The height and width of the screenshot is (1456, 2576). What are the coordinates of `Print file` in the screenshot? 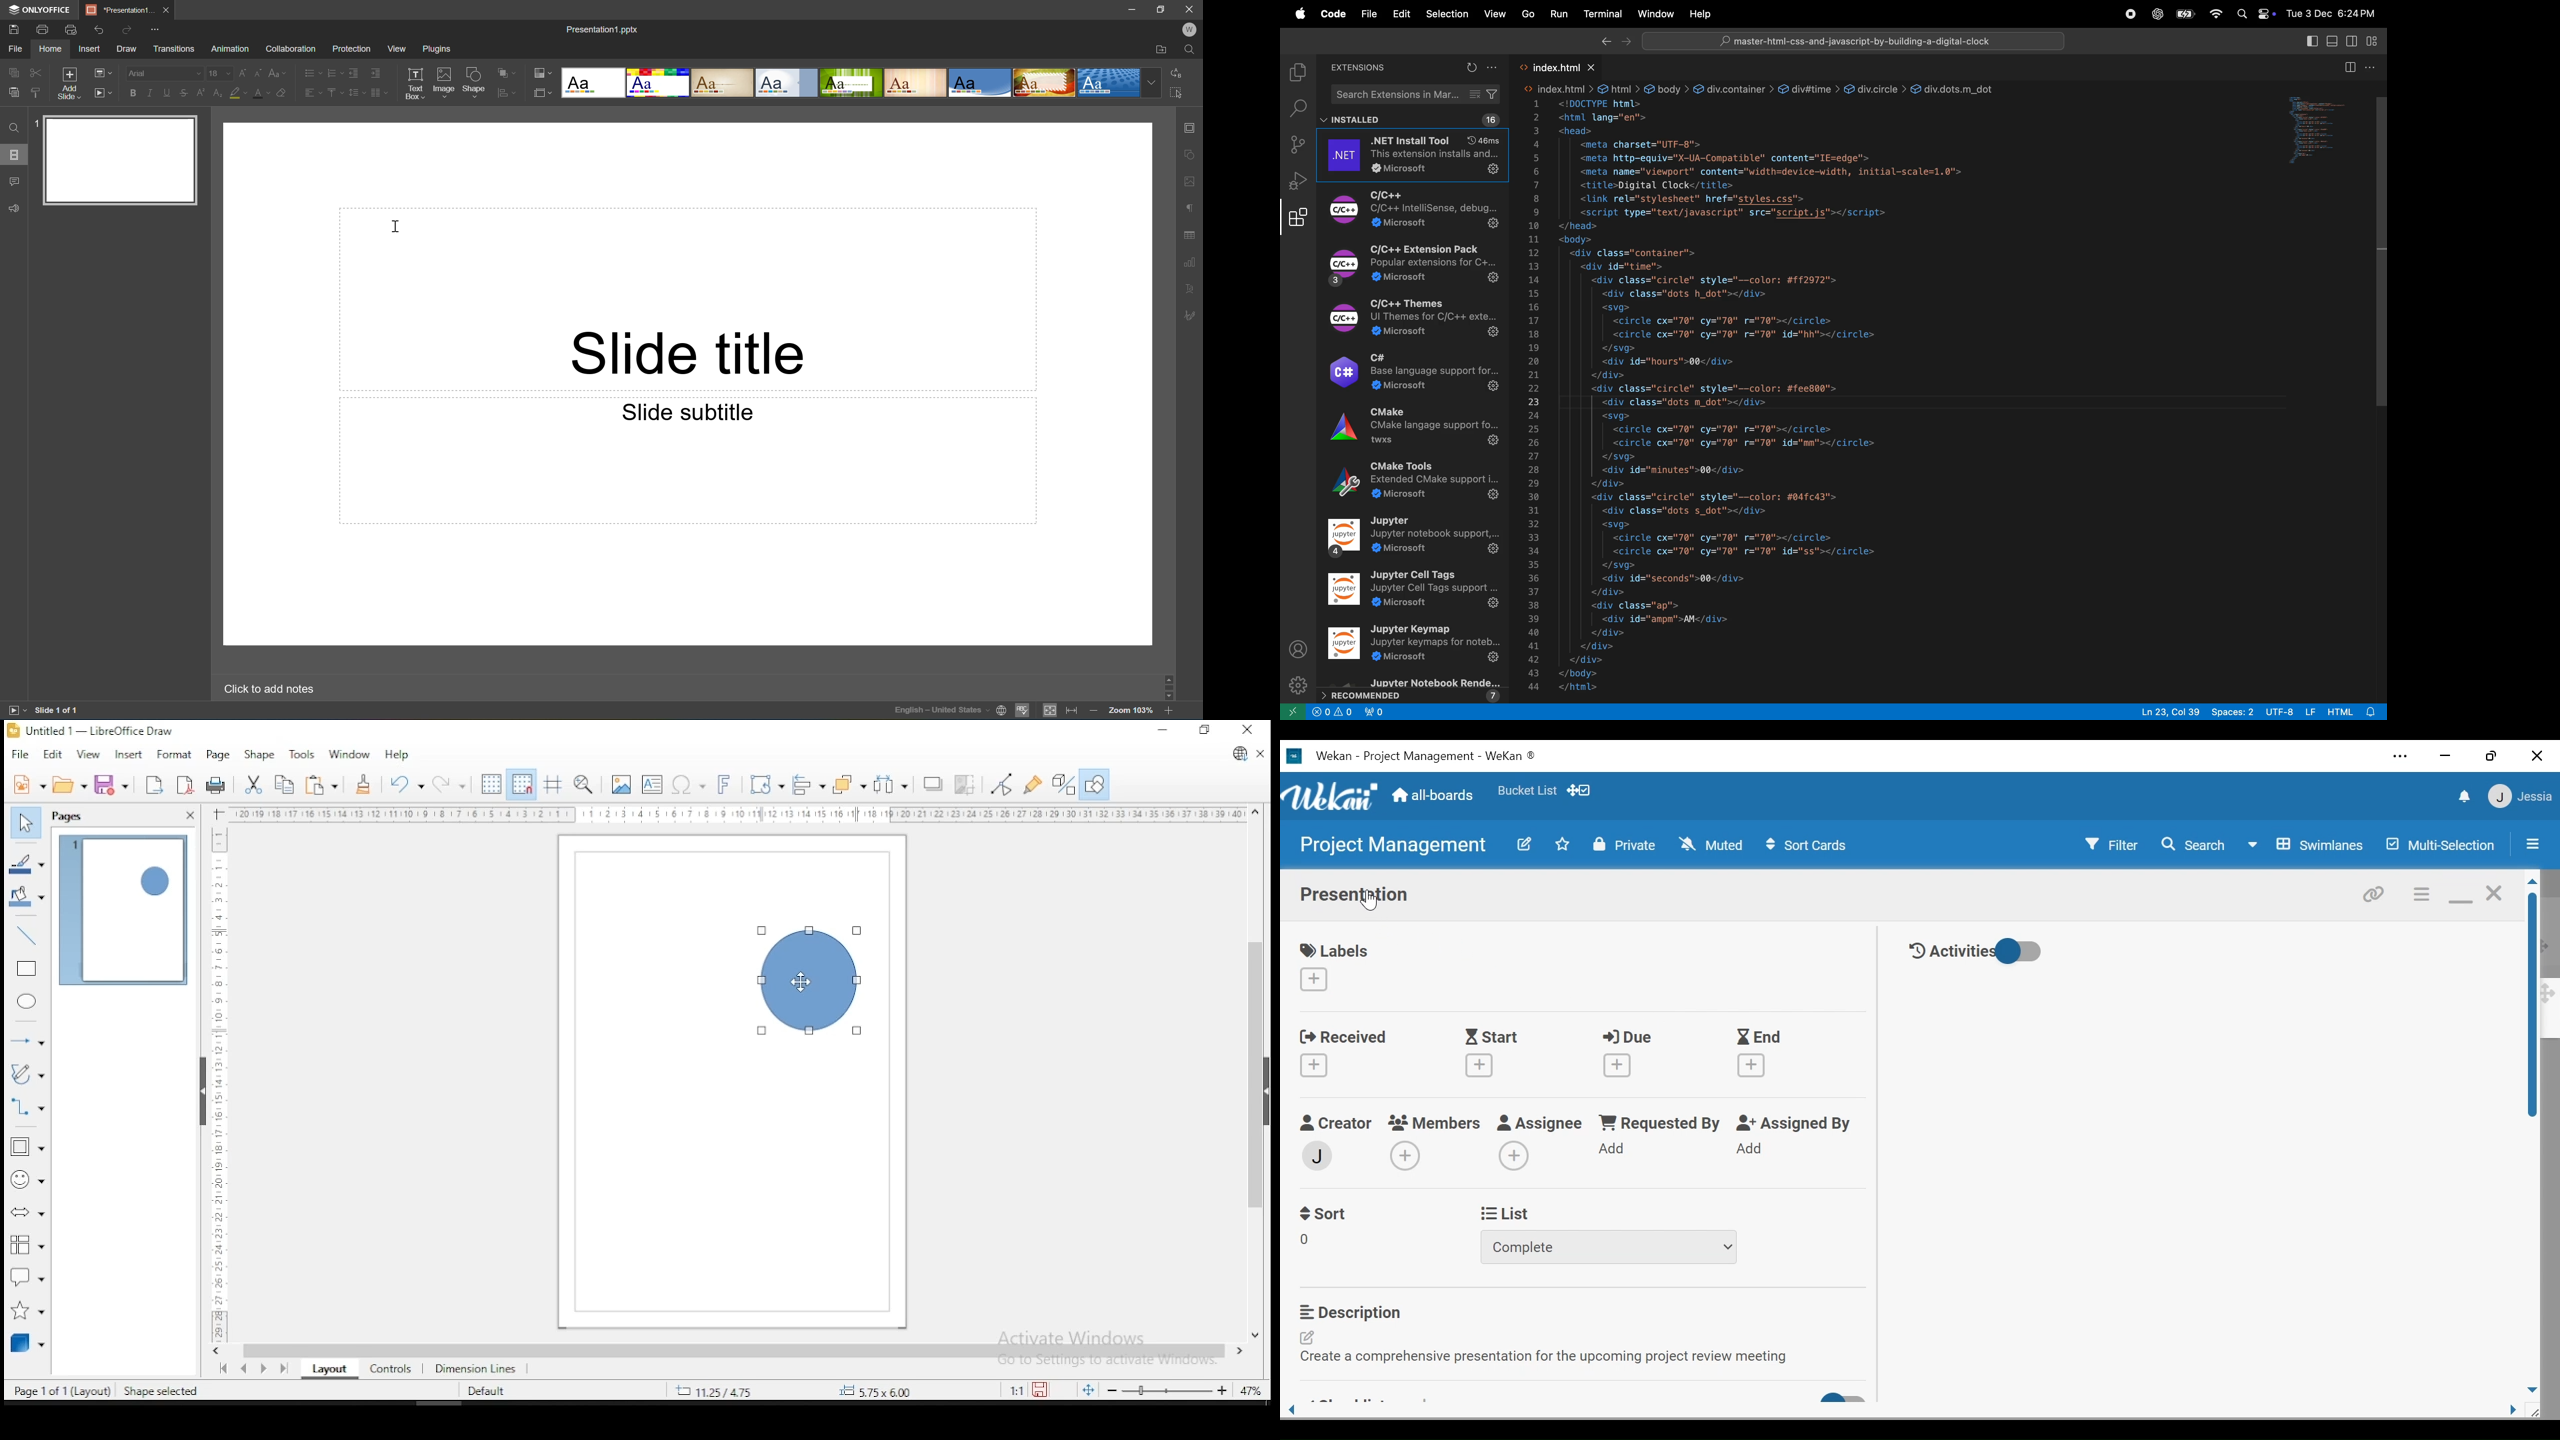 It's located at (44, 31).